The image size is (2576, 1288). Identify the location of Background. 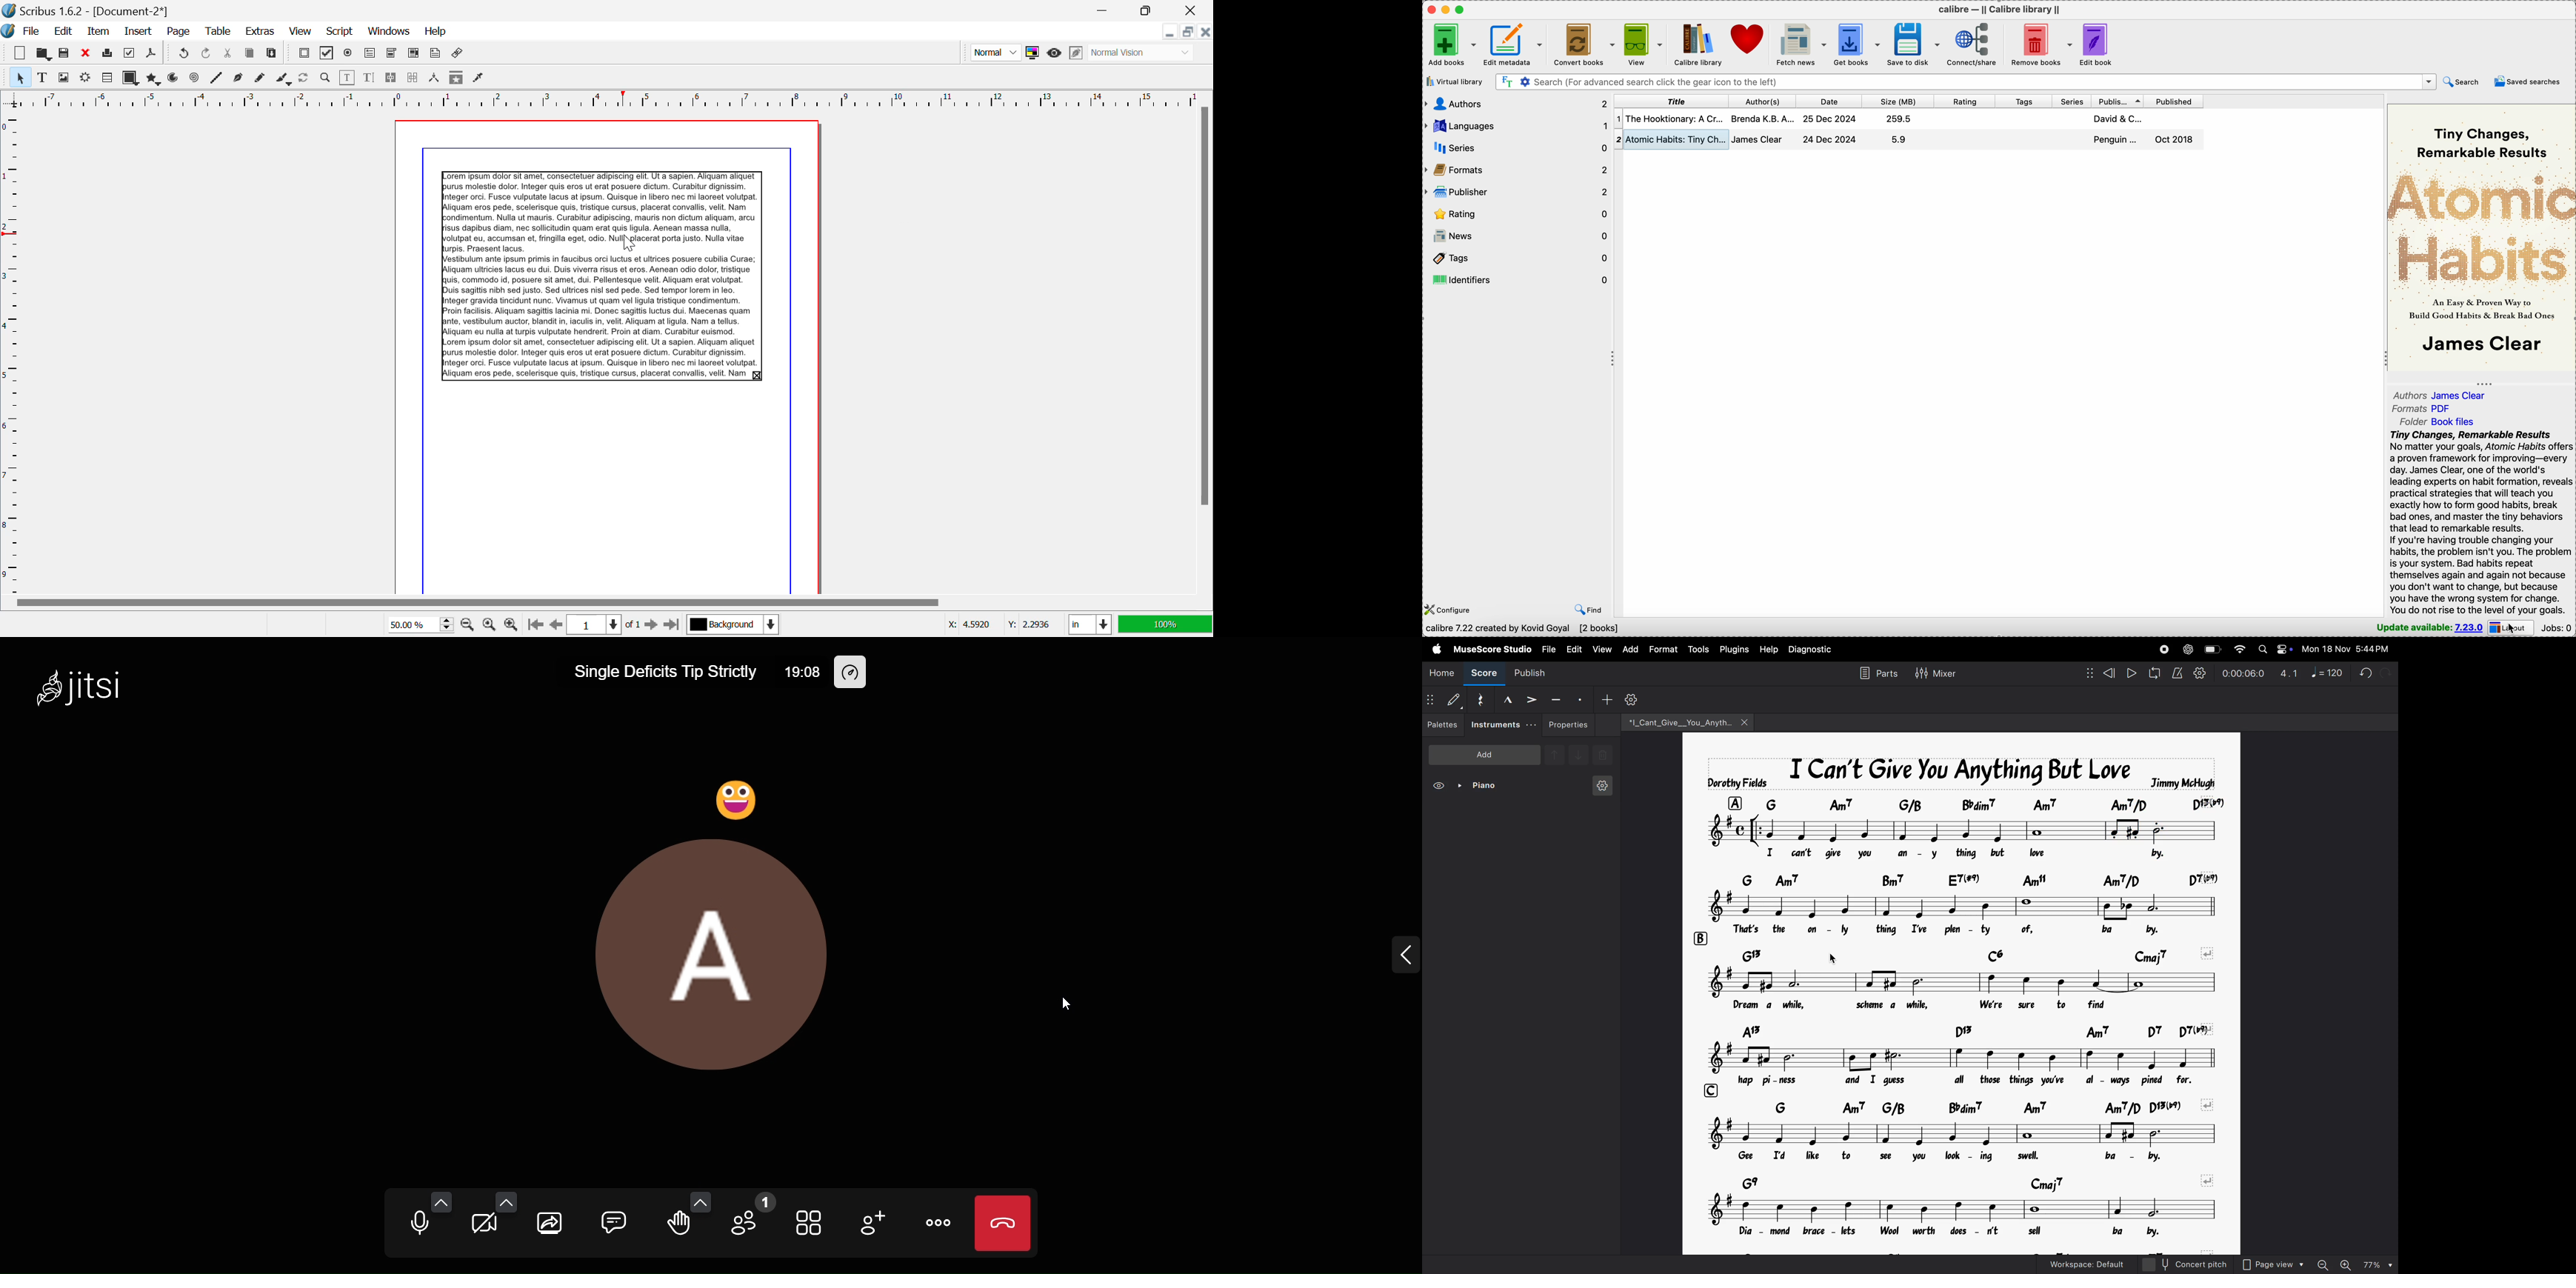
(732, 626).